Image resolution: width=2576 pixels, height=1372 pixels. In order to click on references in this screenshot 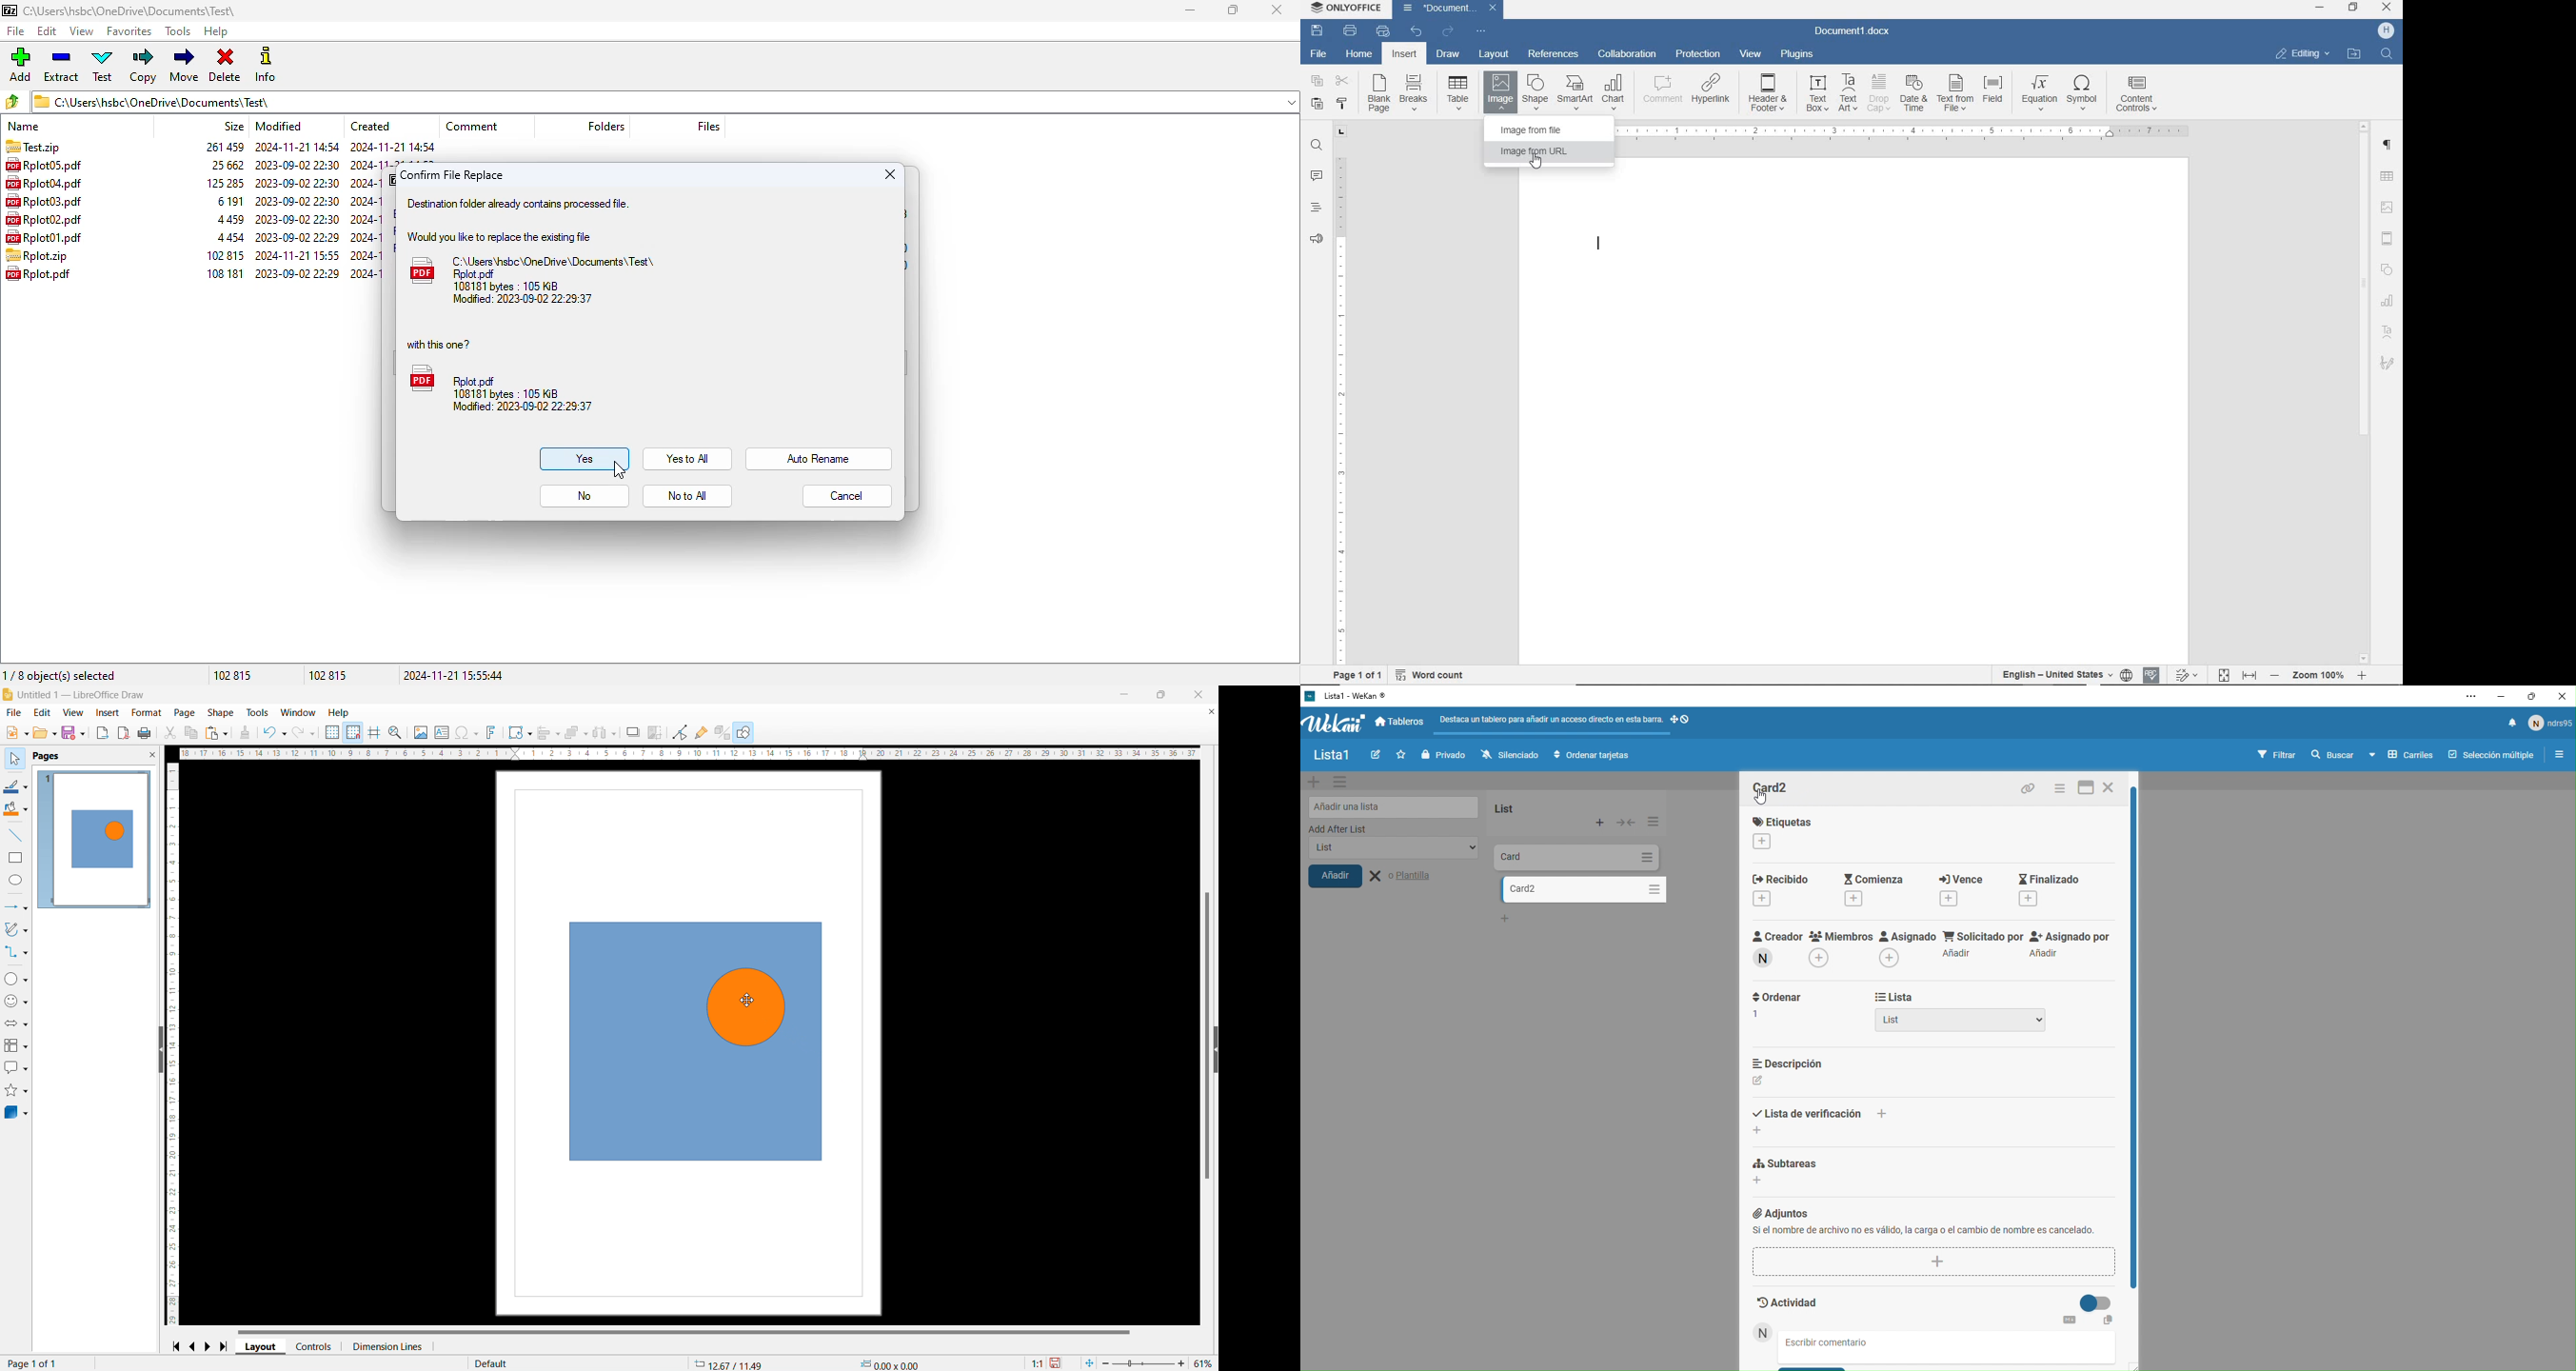, I will do `click(1554, 54)`.